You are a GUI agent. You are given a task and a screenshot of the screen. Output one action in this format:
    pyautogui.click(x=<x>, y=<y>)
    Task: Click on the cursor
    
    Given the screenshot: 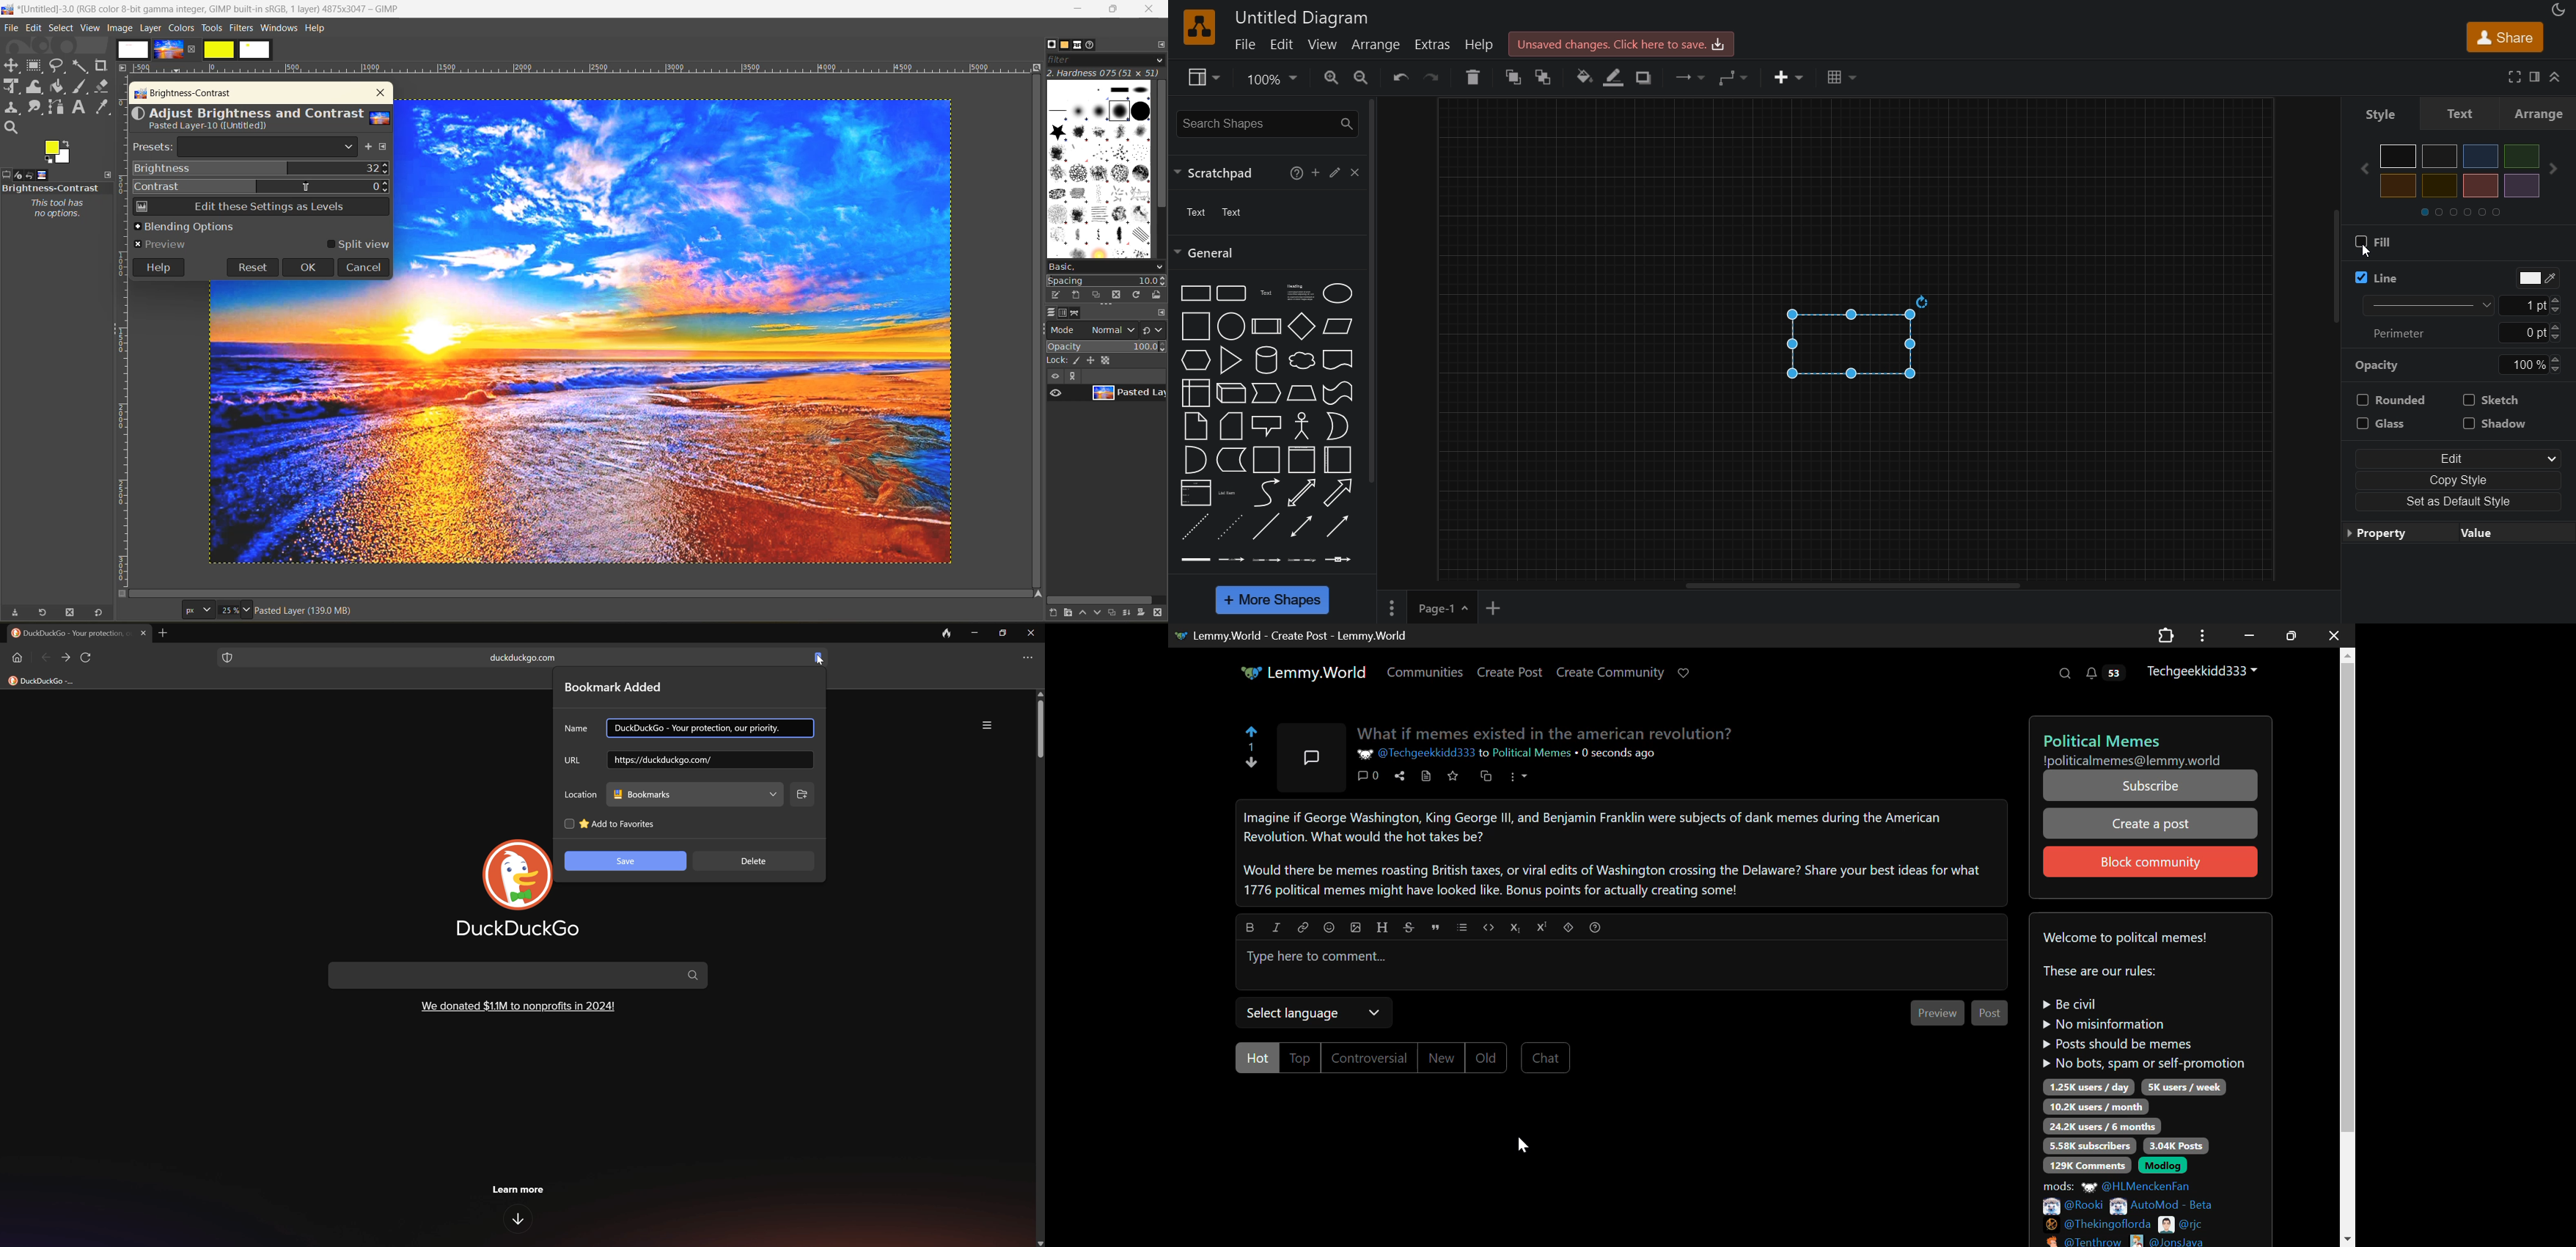 What is the action you would take?
    pyautogui.click(x=1189, y=305)
    